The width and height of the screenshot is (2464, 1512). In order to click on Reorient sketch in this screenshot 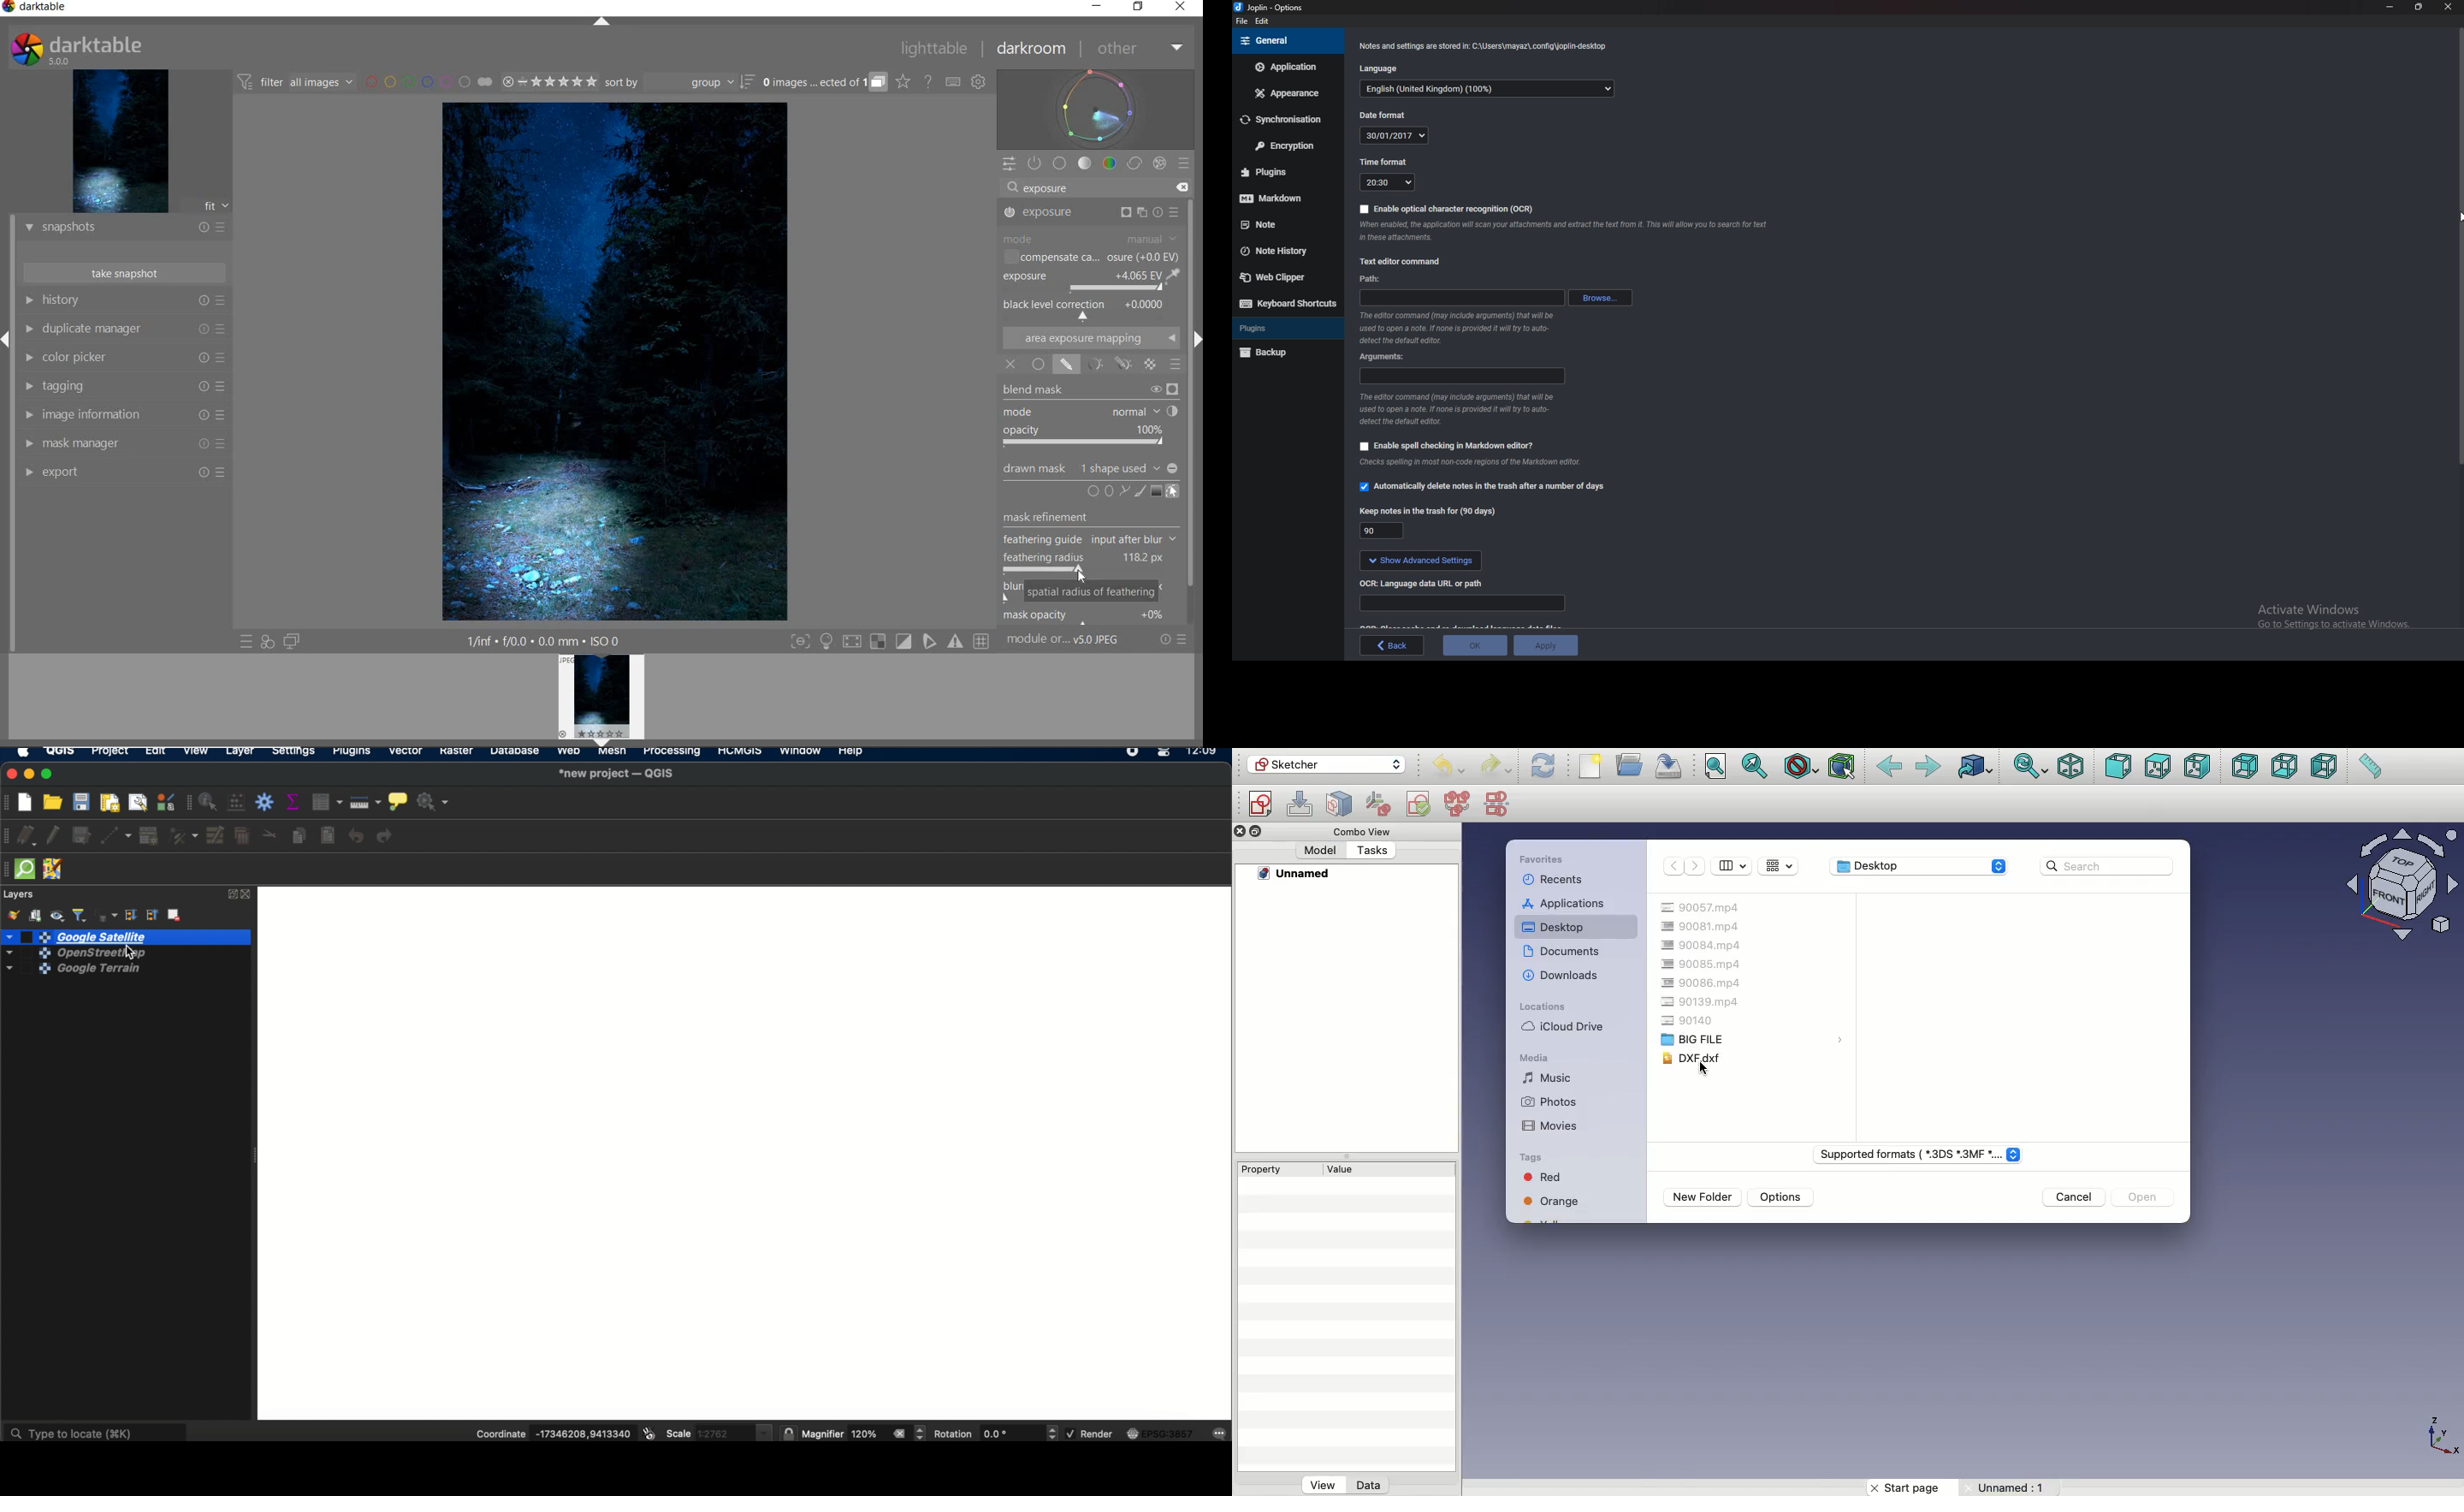, I will do `click(1380, 803)`.